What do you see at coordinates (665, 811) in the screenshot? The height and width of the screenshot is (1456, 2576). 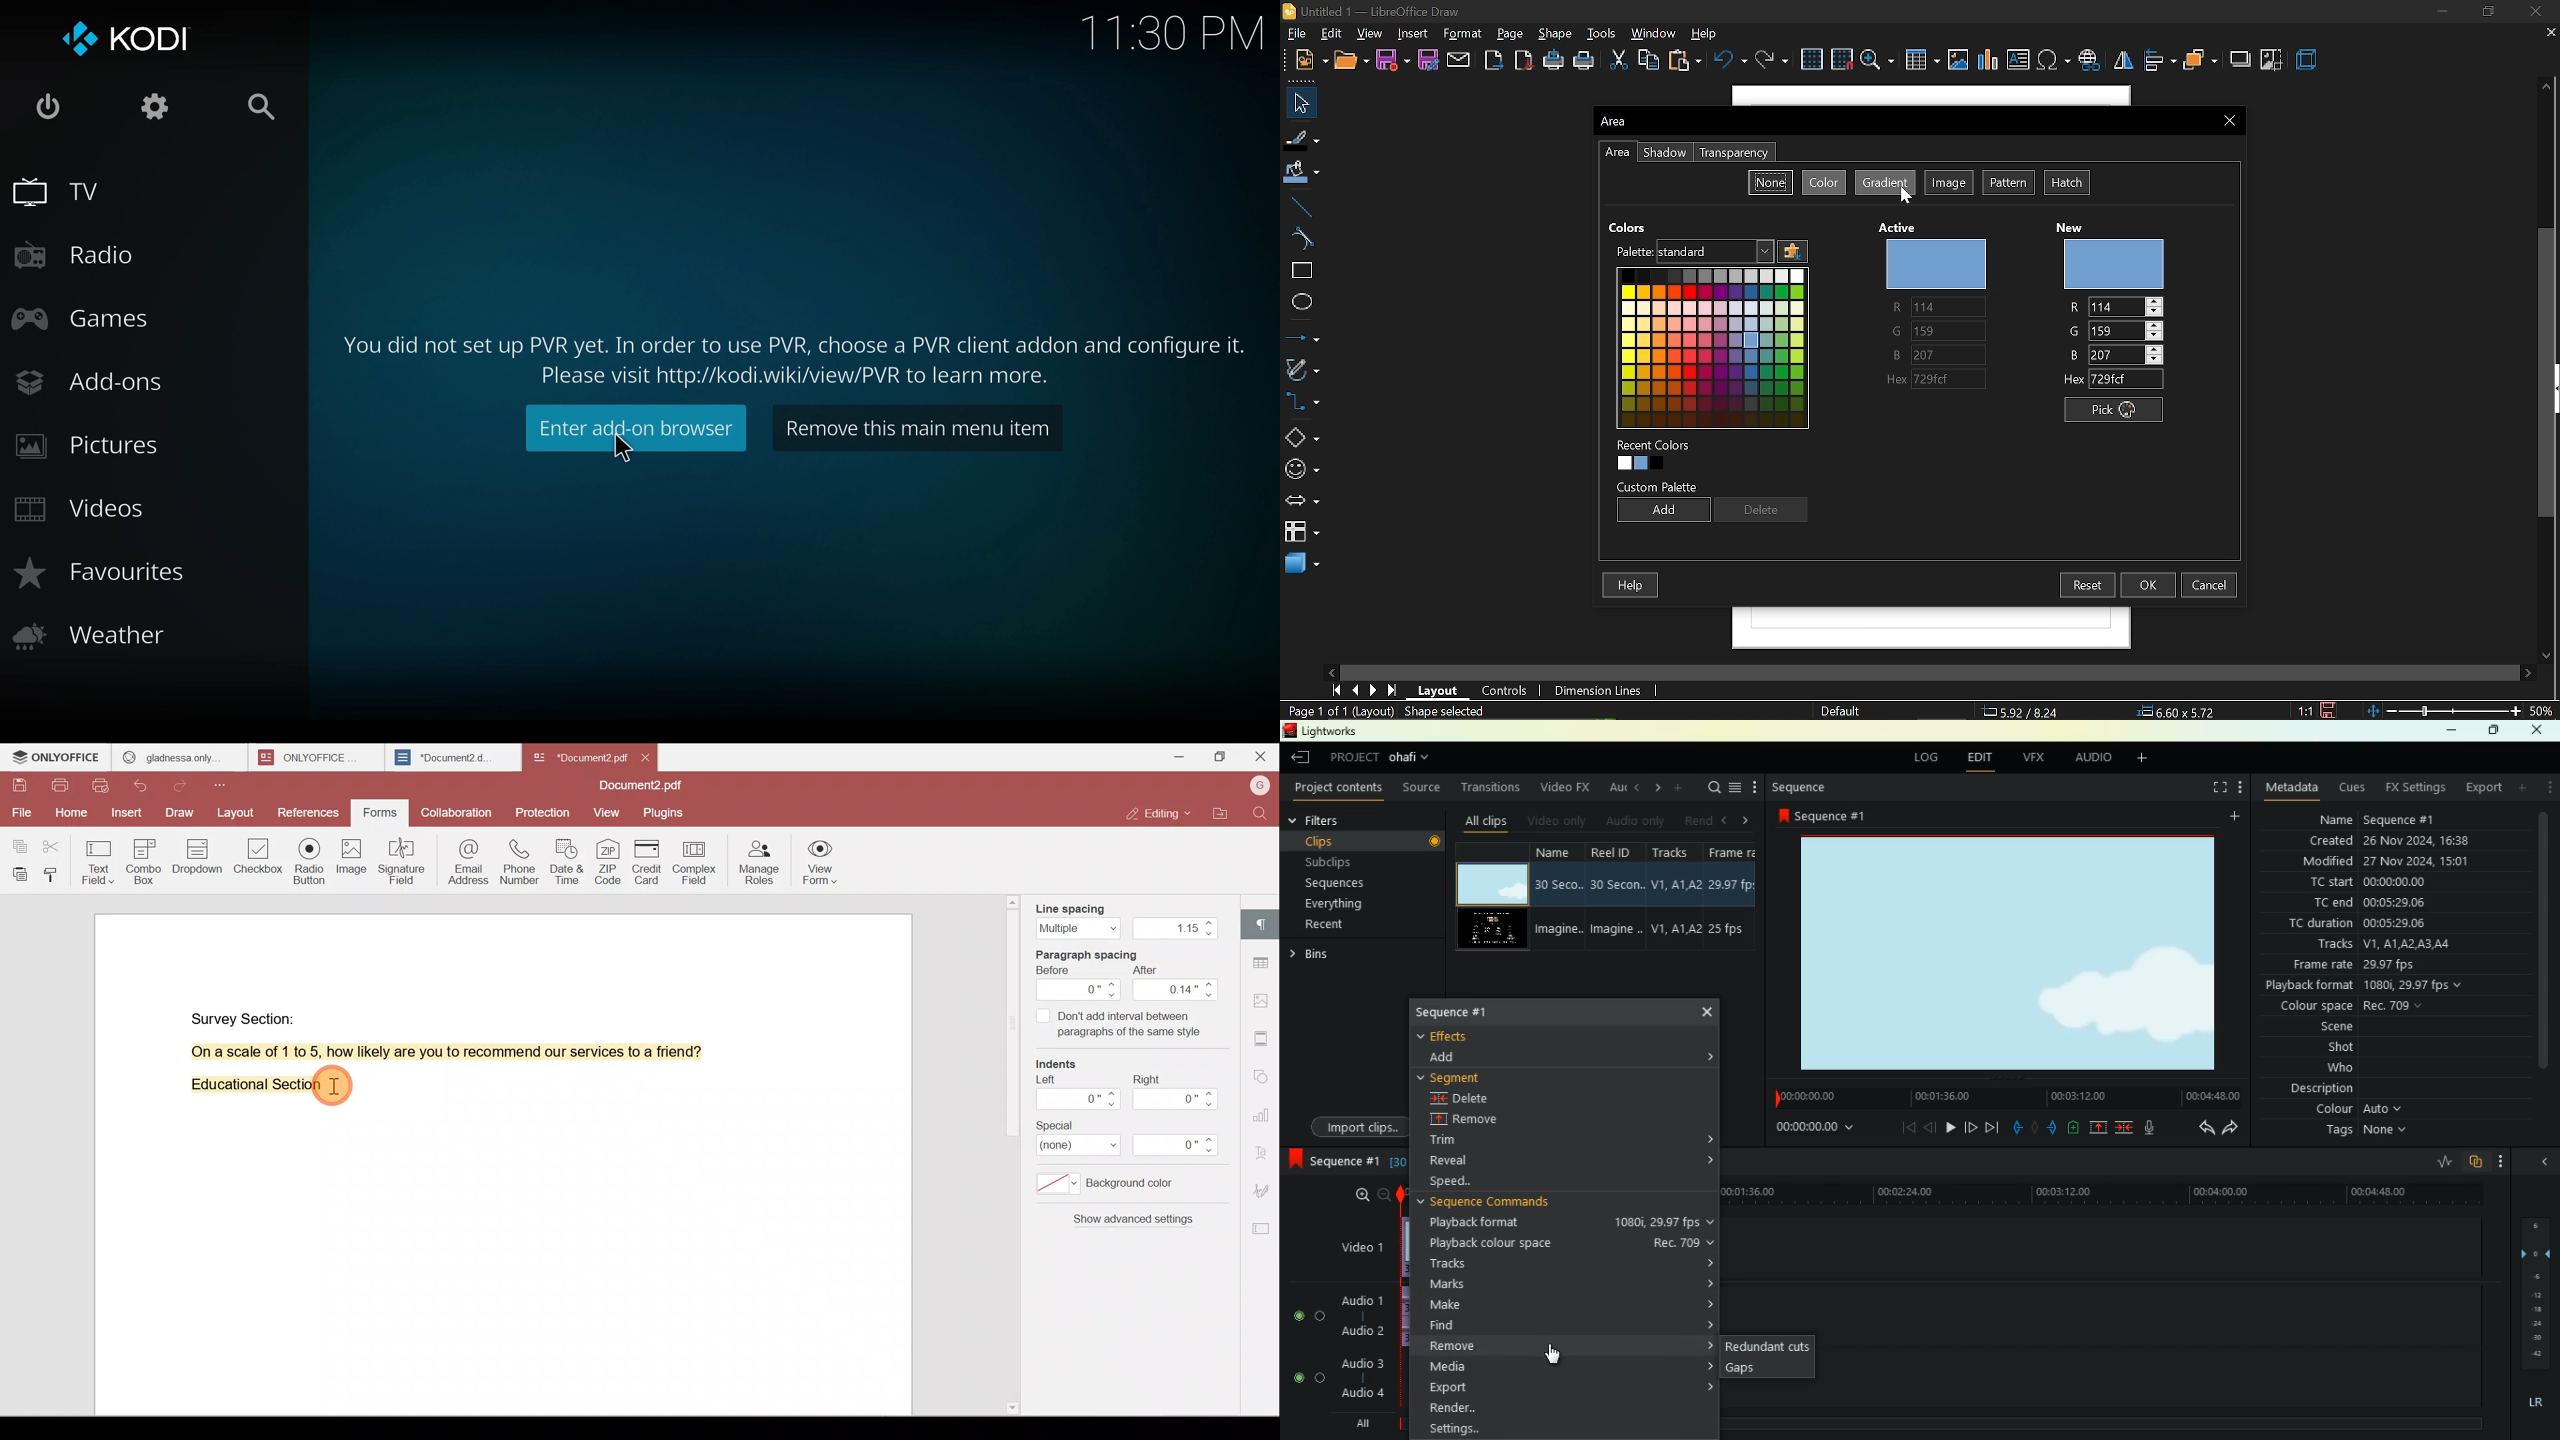 I see `Plugins` at bounding box center [665, 811].